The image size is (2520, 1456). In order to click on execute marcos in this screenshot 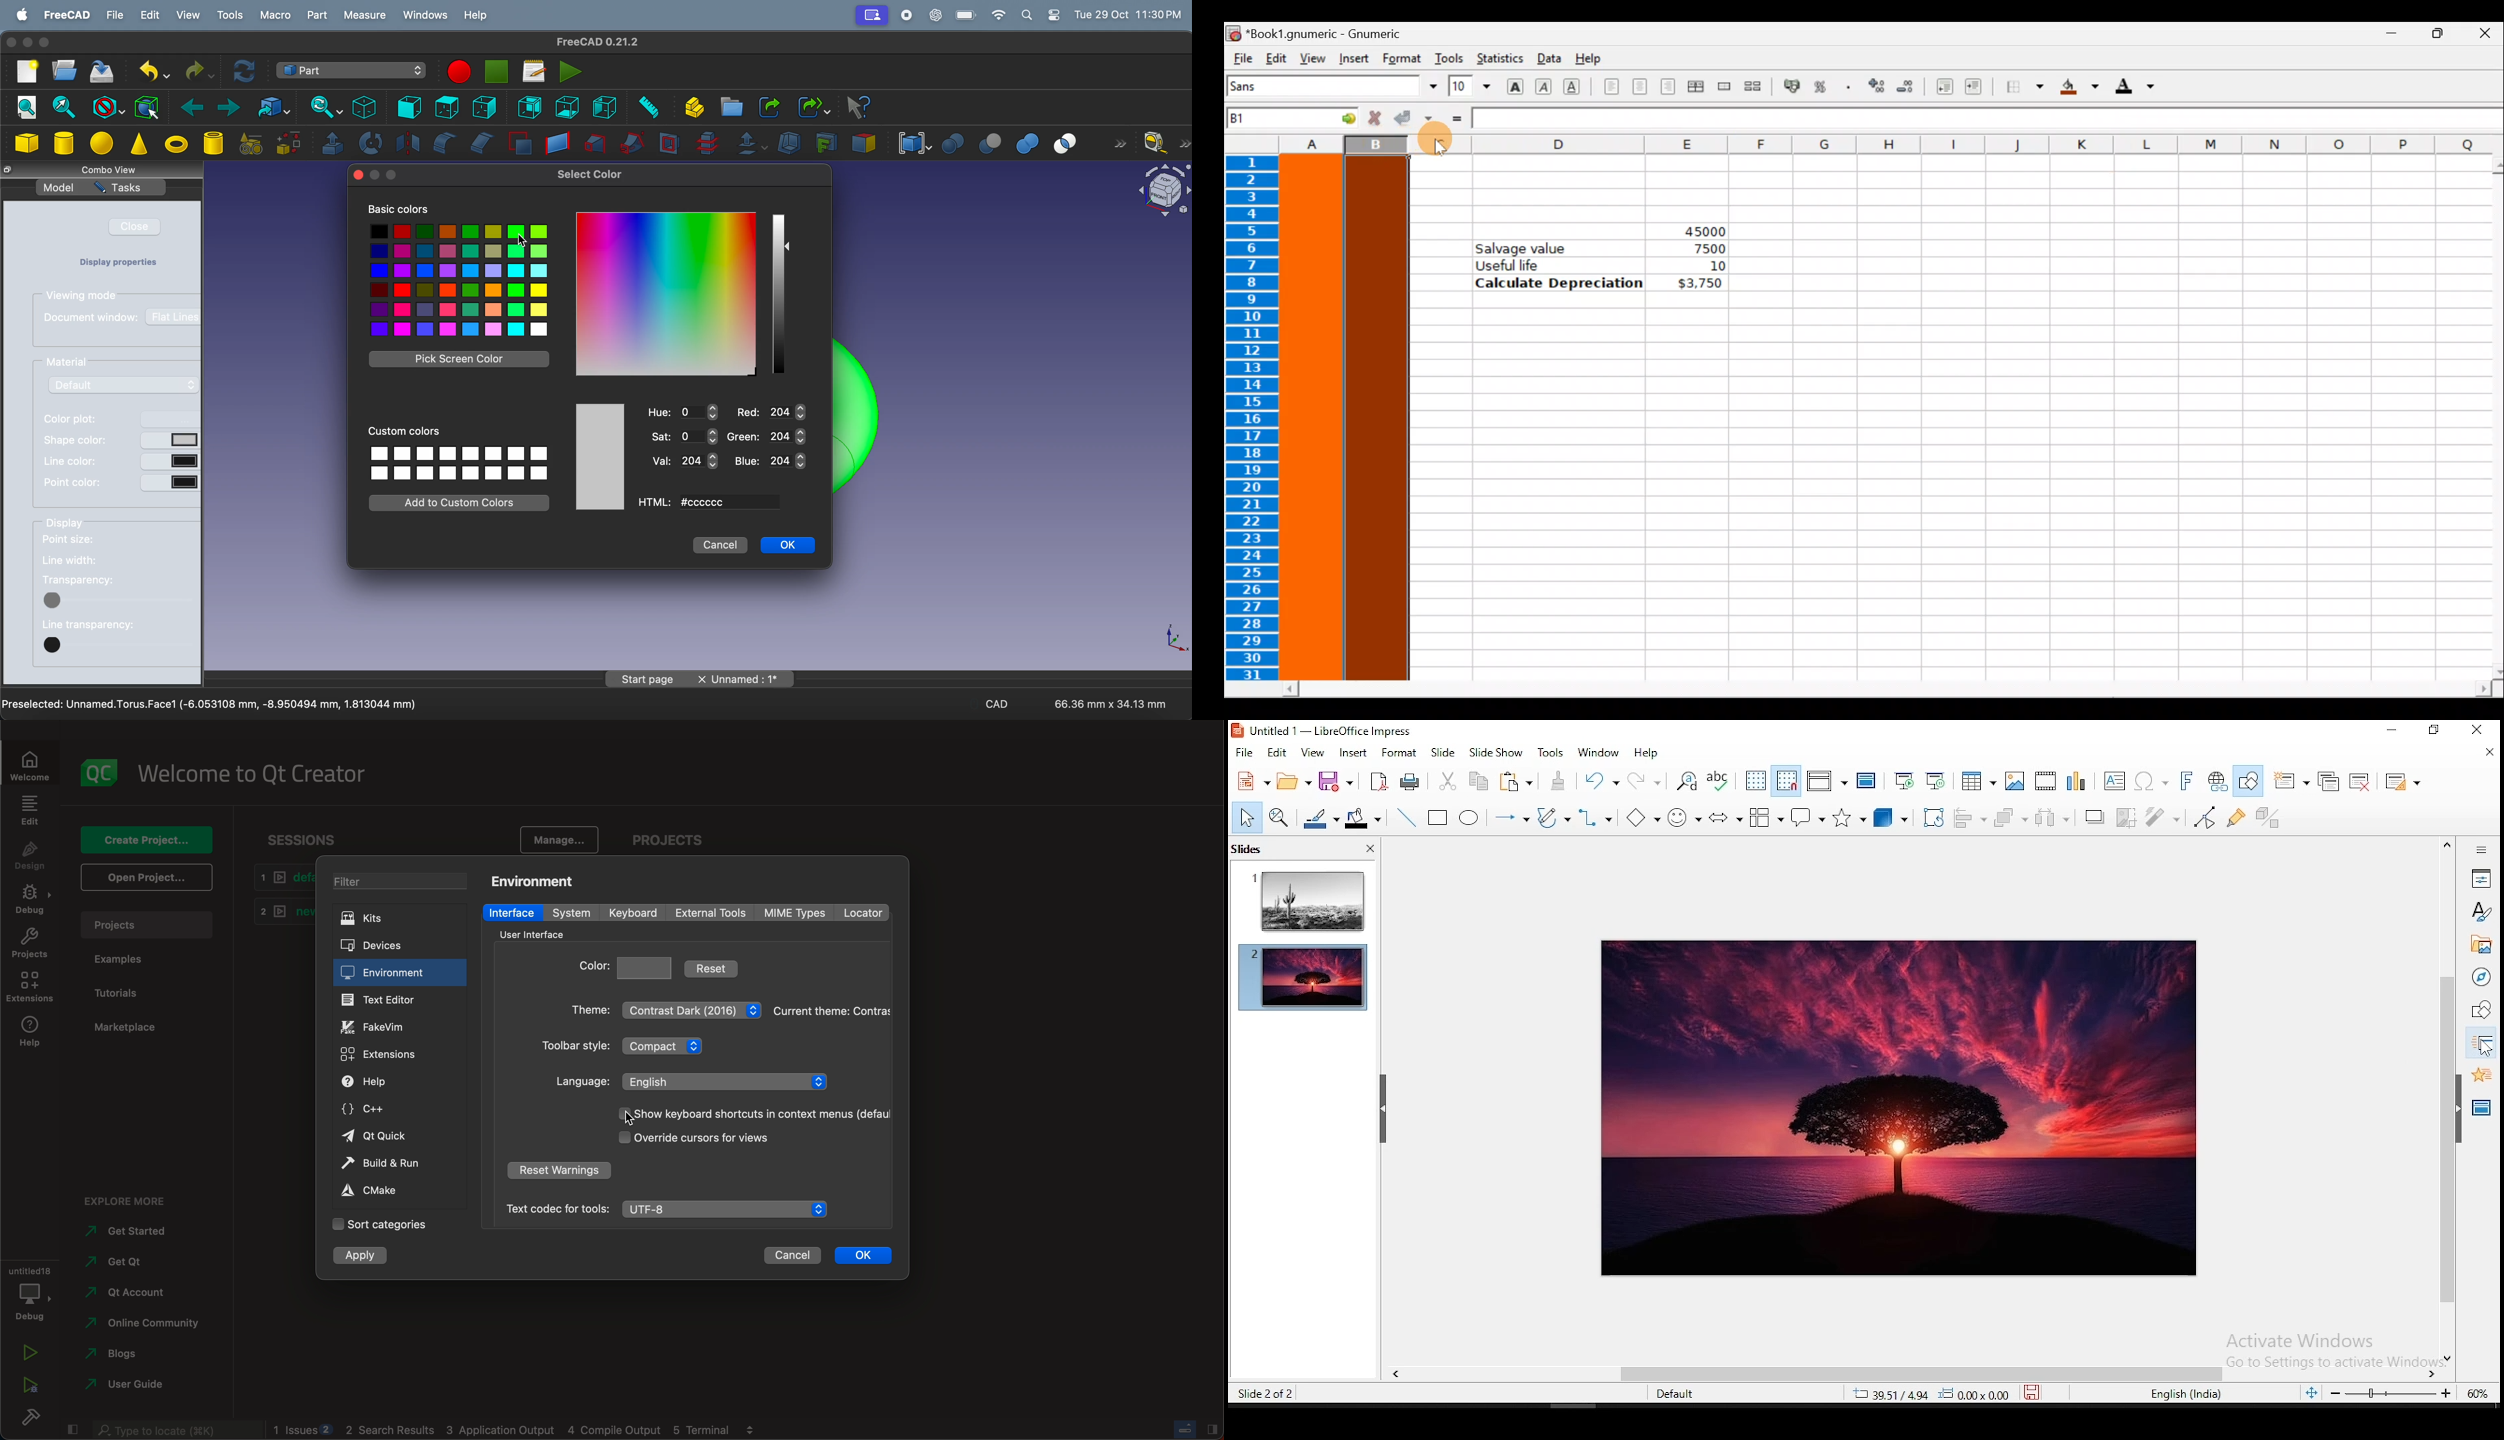, I will do `click(571, 70)`.